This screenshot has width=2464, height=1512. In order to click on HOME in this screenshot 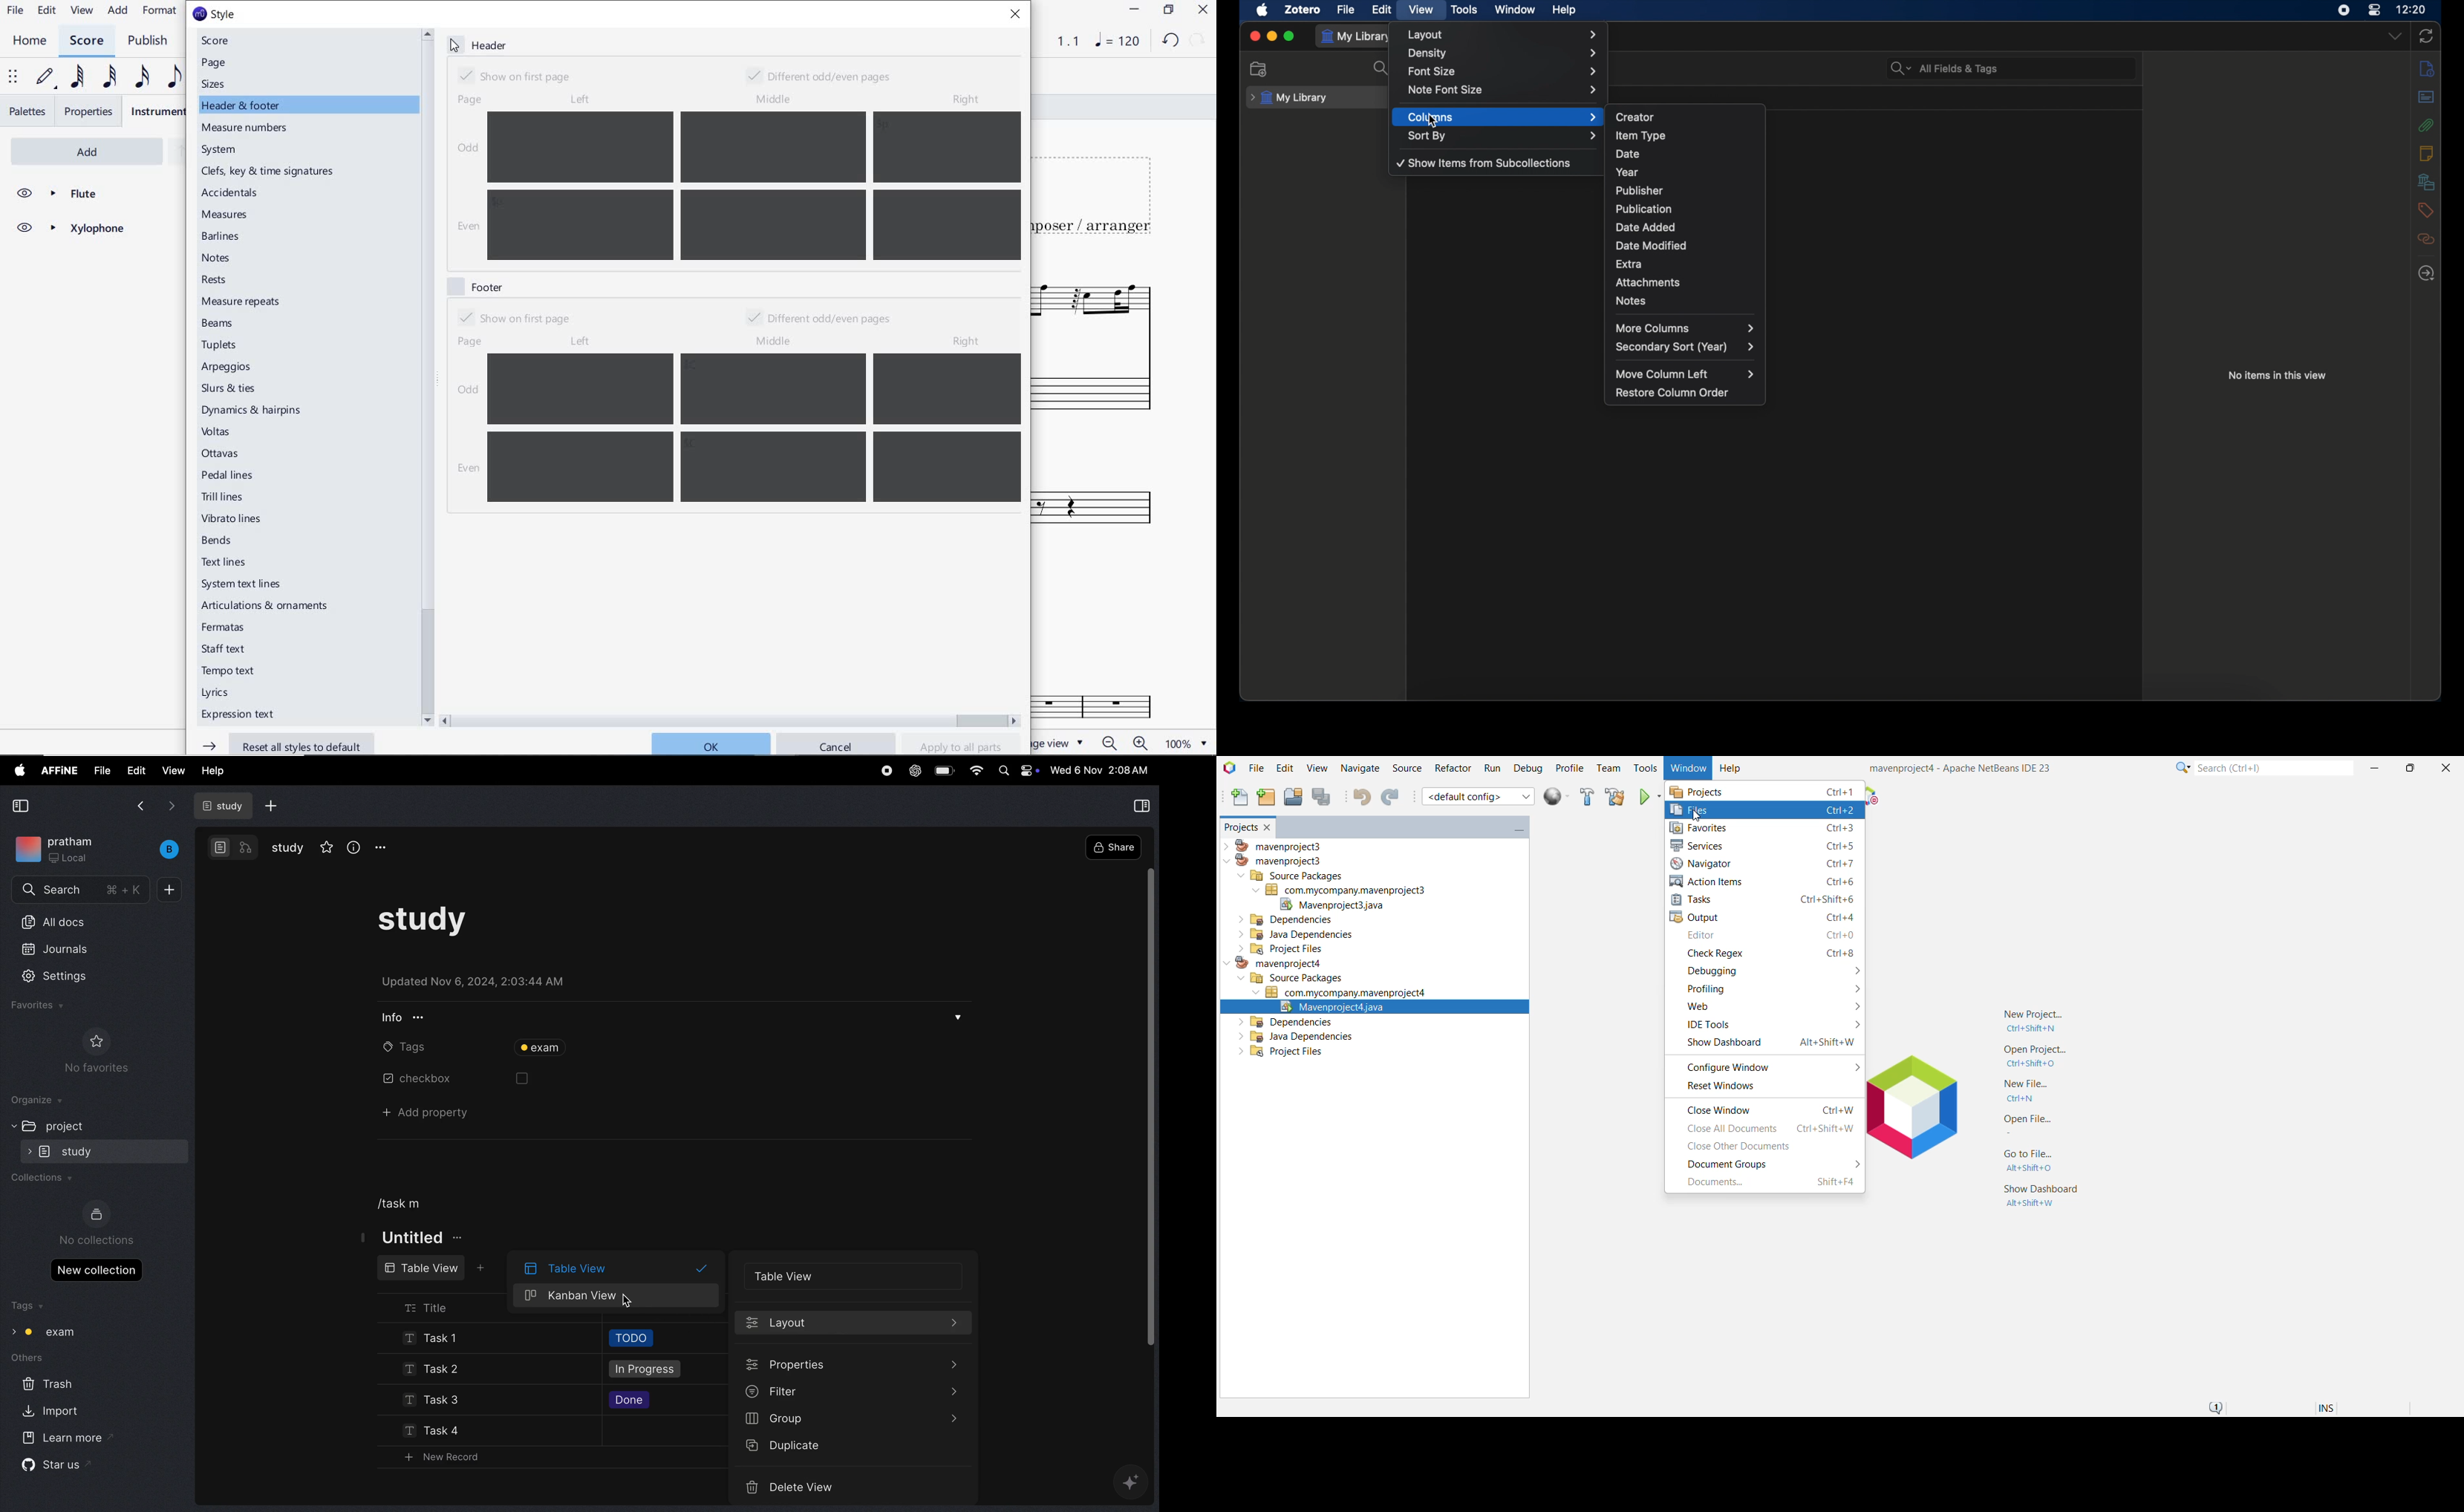, I will do `click(30, 41)`.